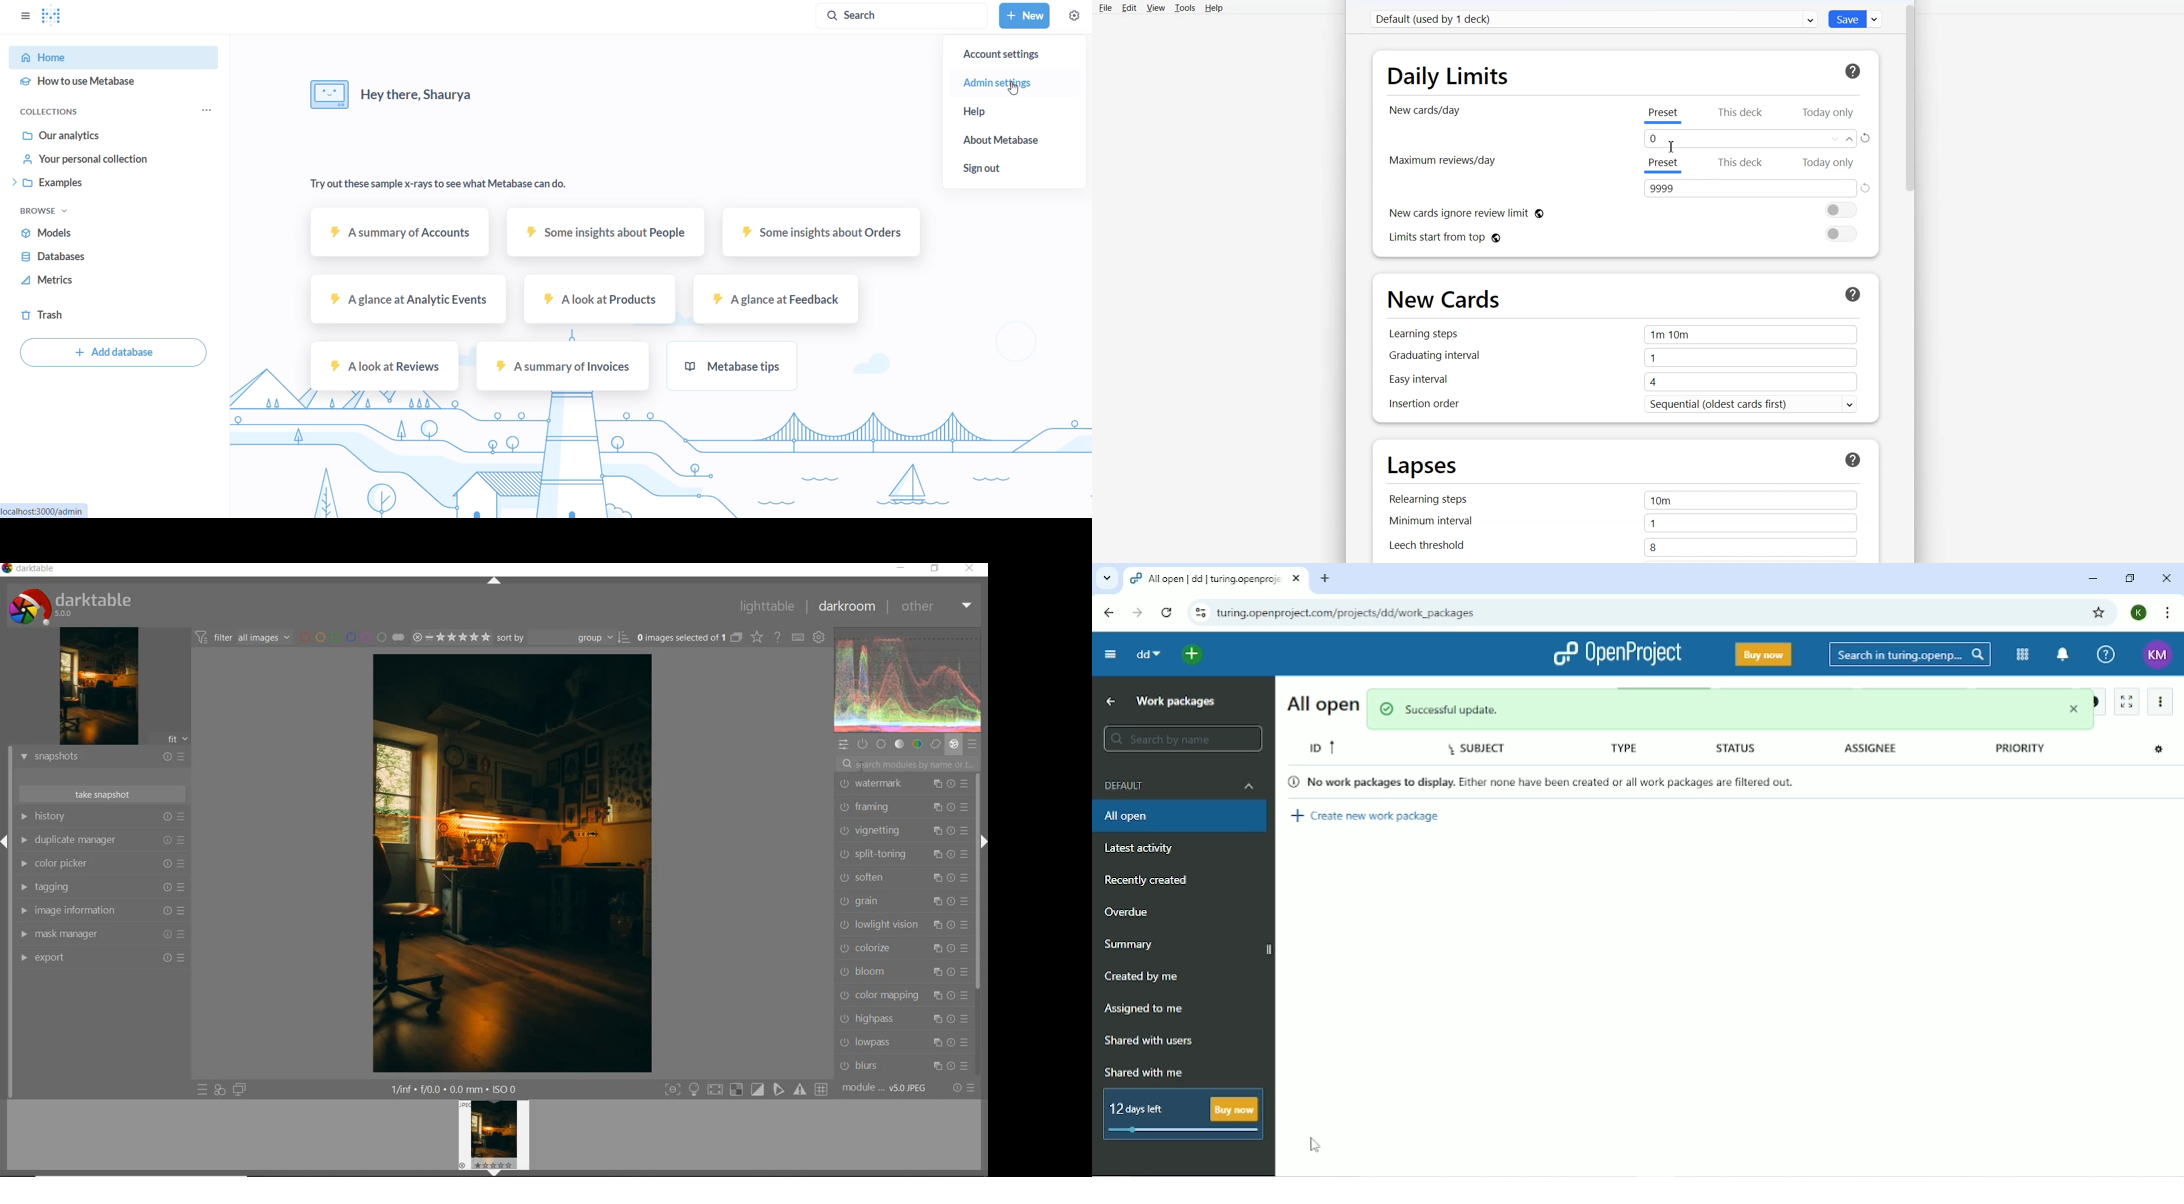  Describe the element at coordinates (901, 568) in the screenshot. I see `minimize` at that location.